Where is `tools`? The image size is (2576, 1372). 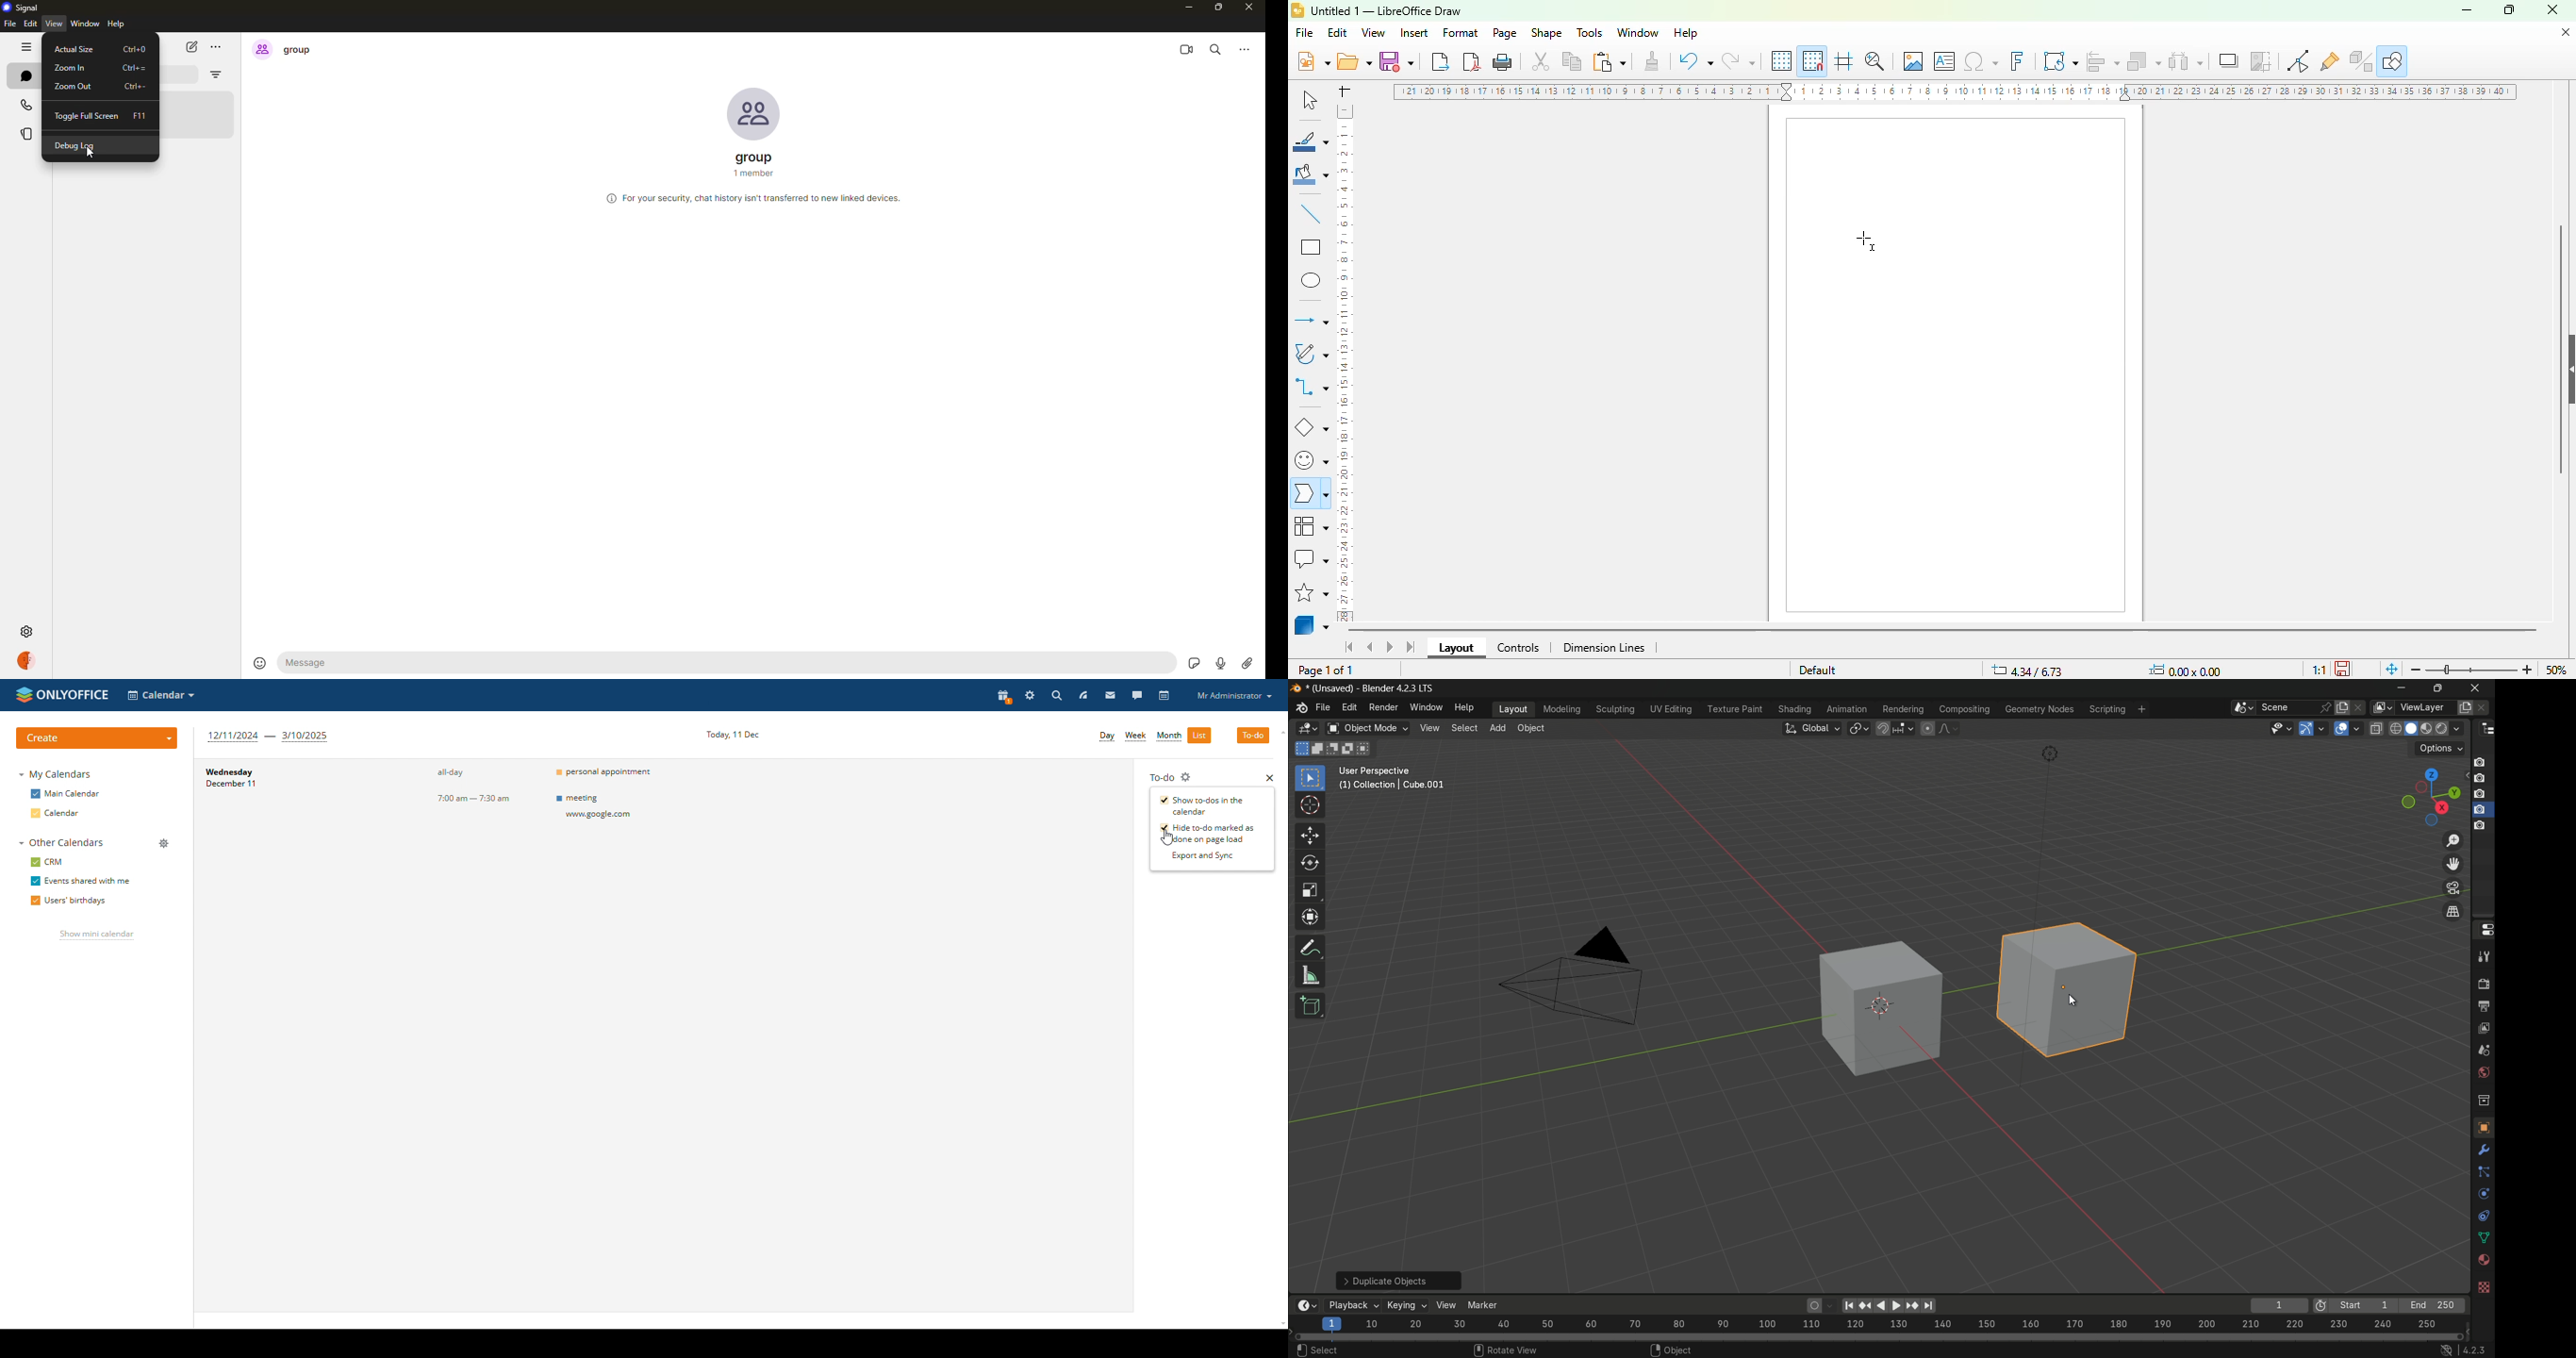
tools is located at coordinates (1589, 32).